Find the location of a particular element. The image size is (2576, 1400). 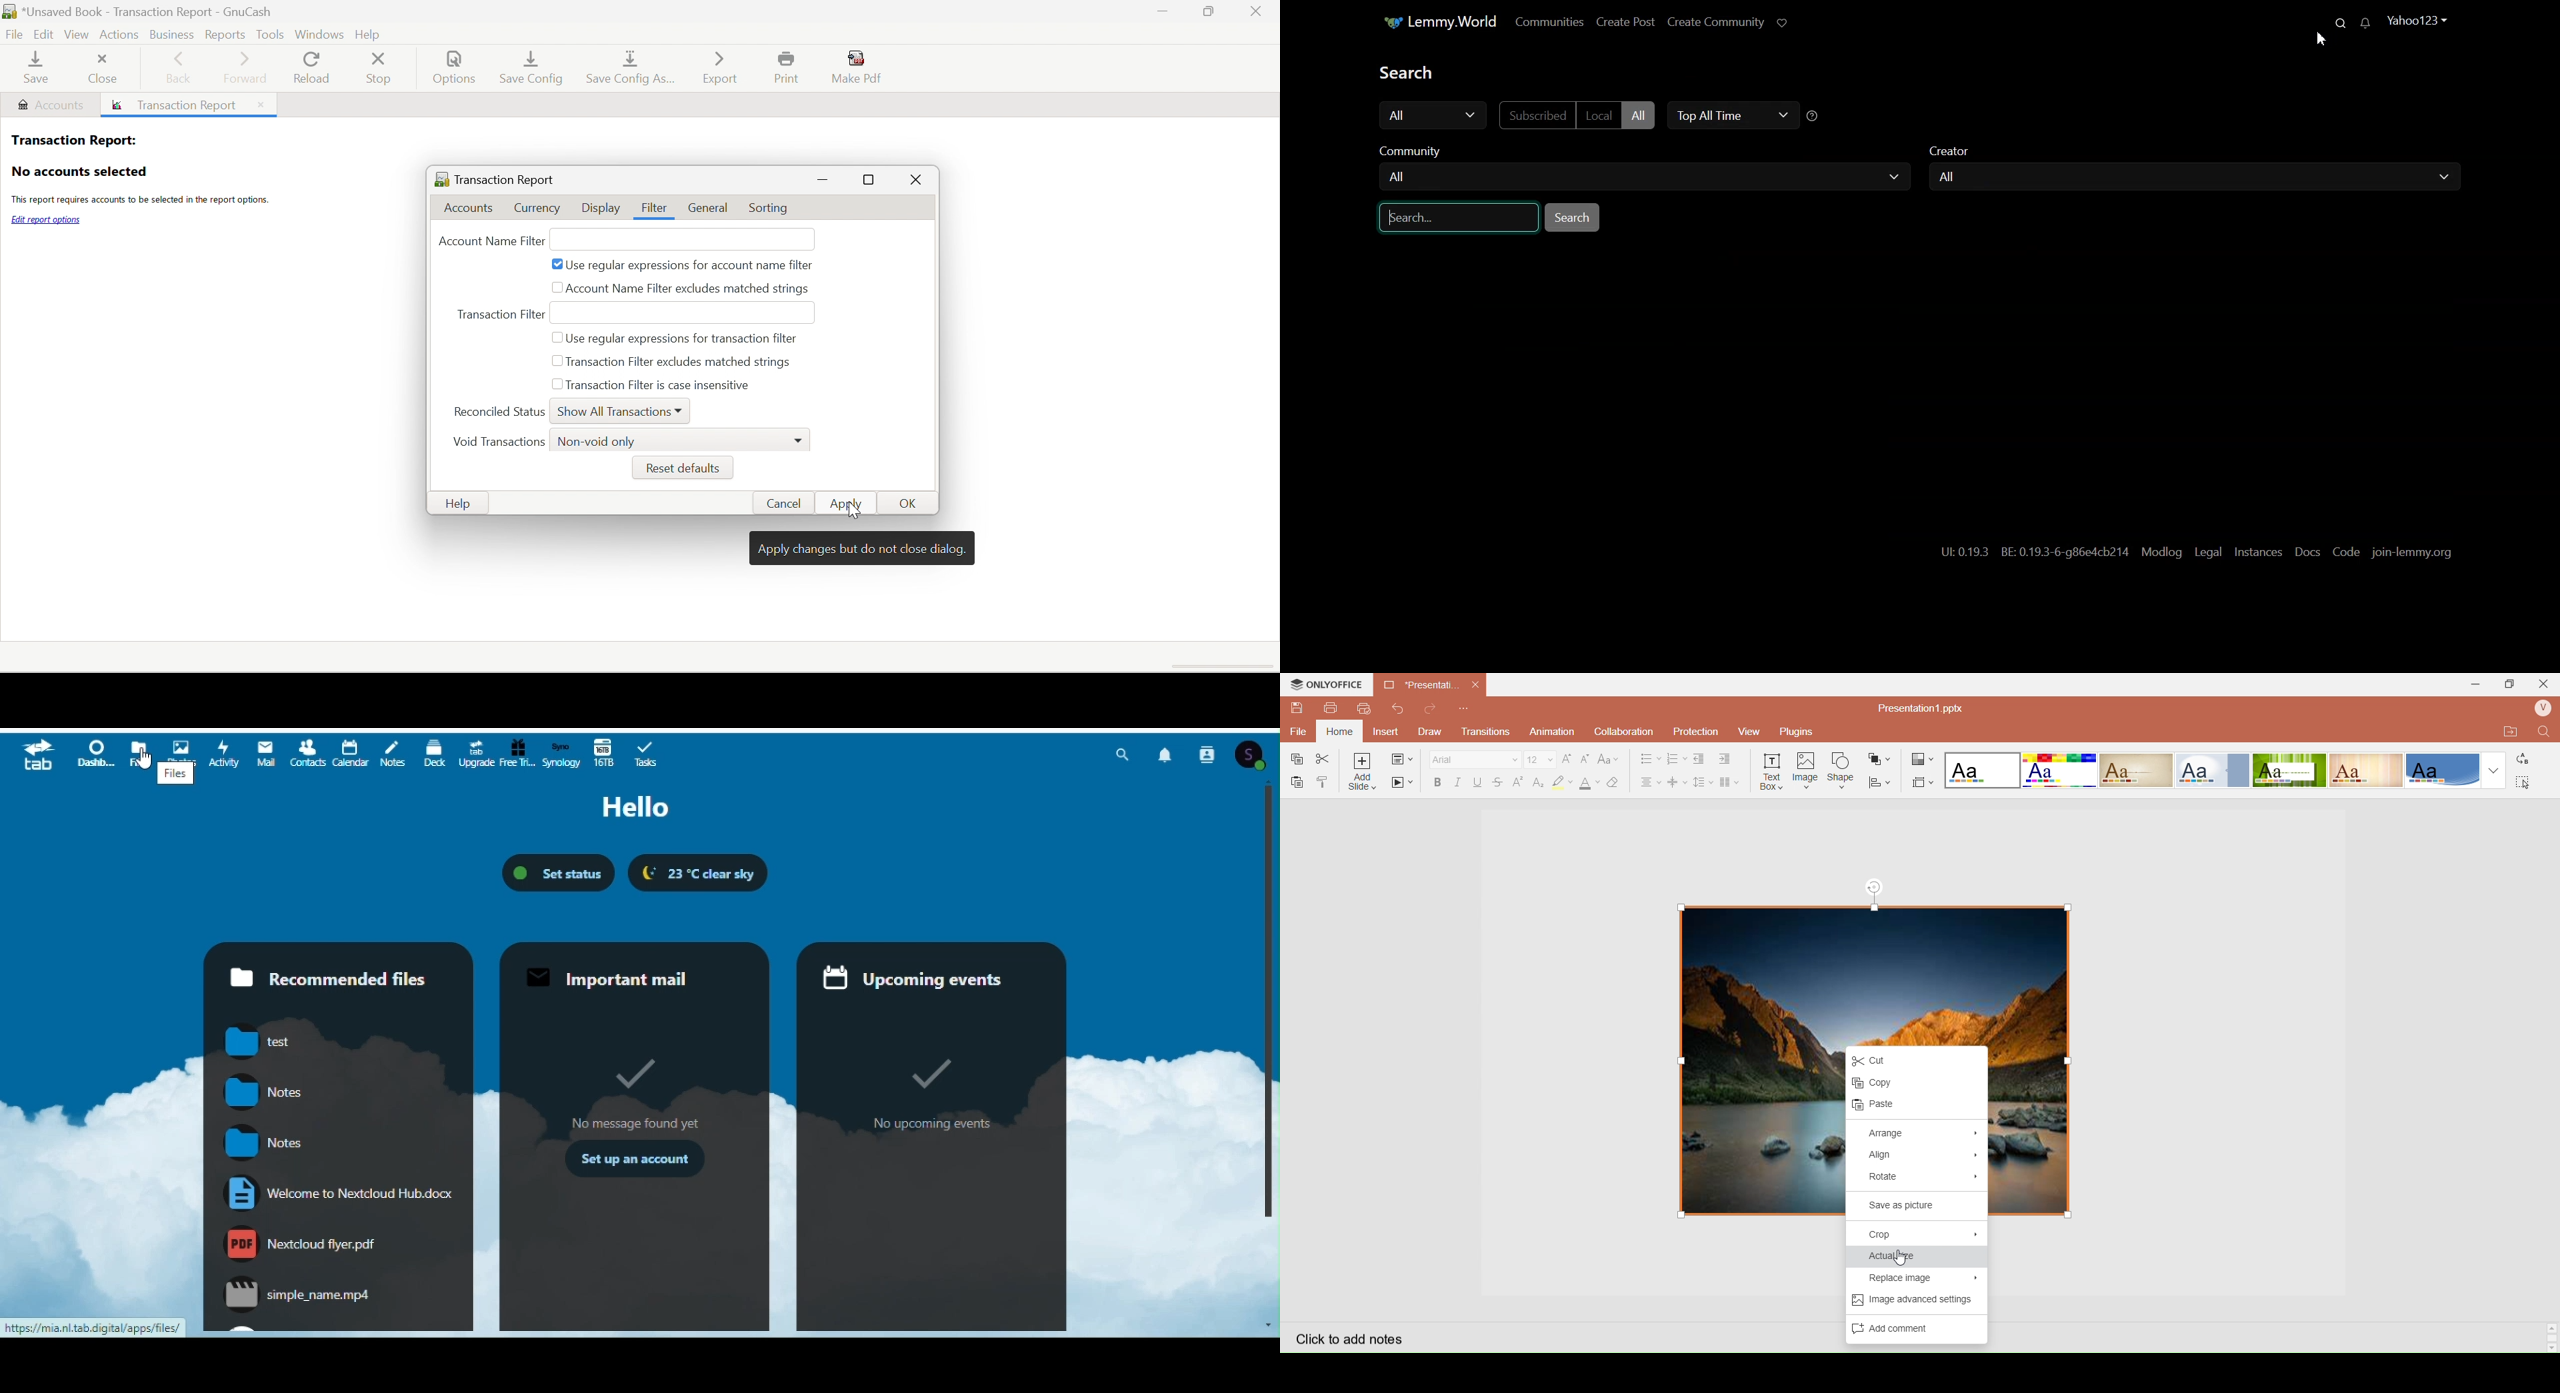

Welcome to Nextcloud.hub.docx is located at coordinates (331, 1194).